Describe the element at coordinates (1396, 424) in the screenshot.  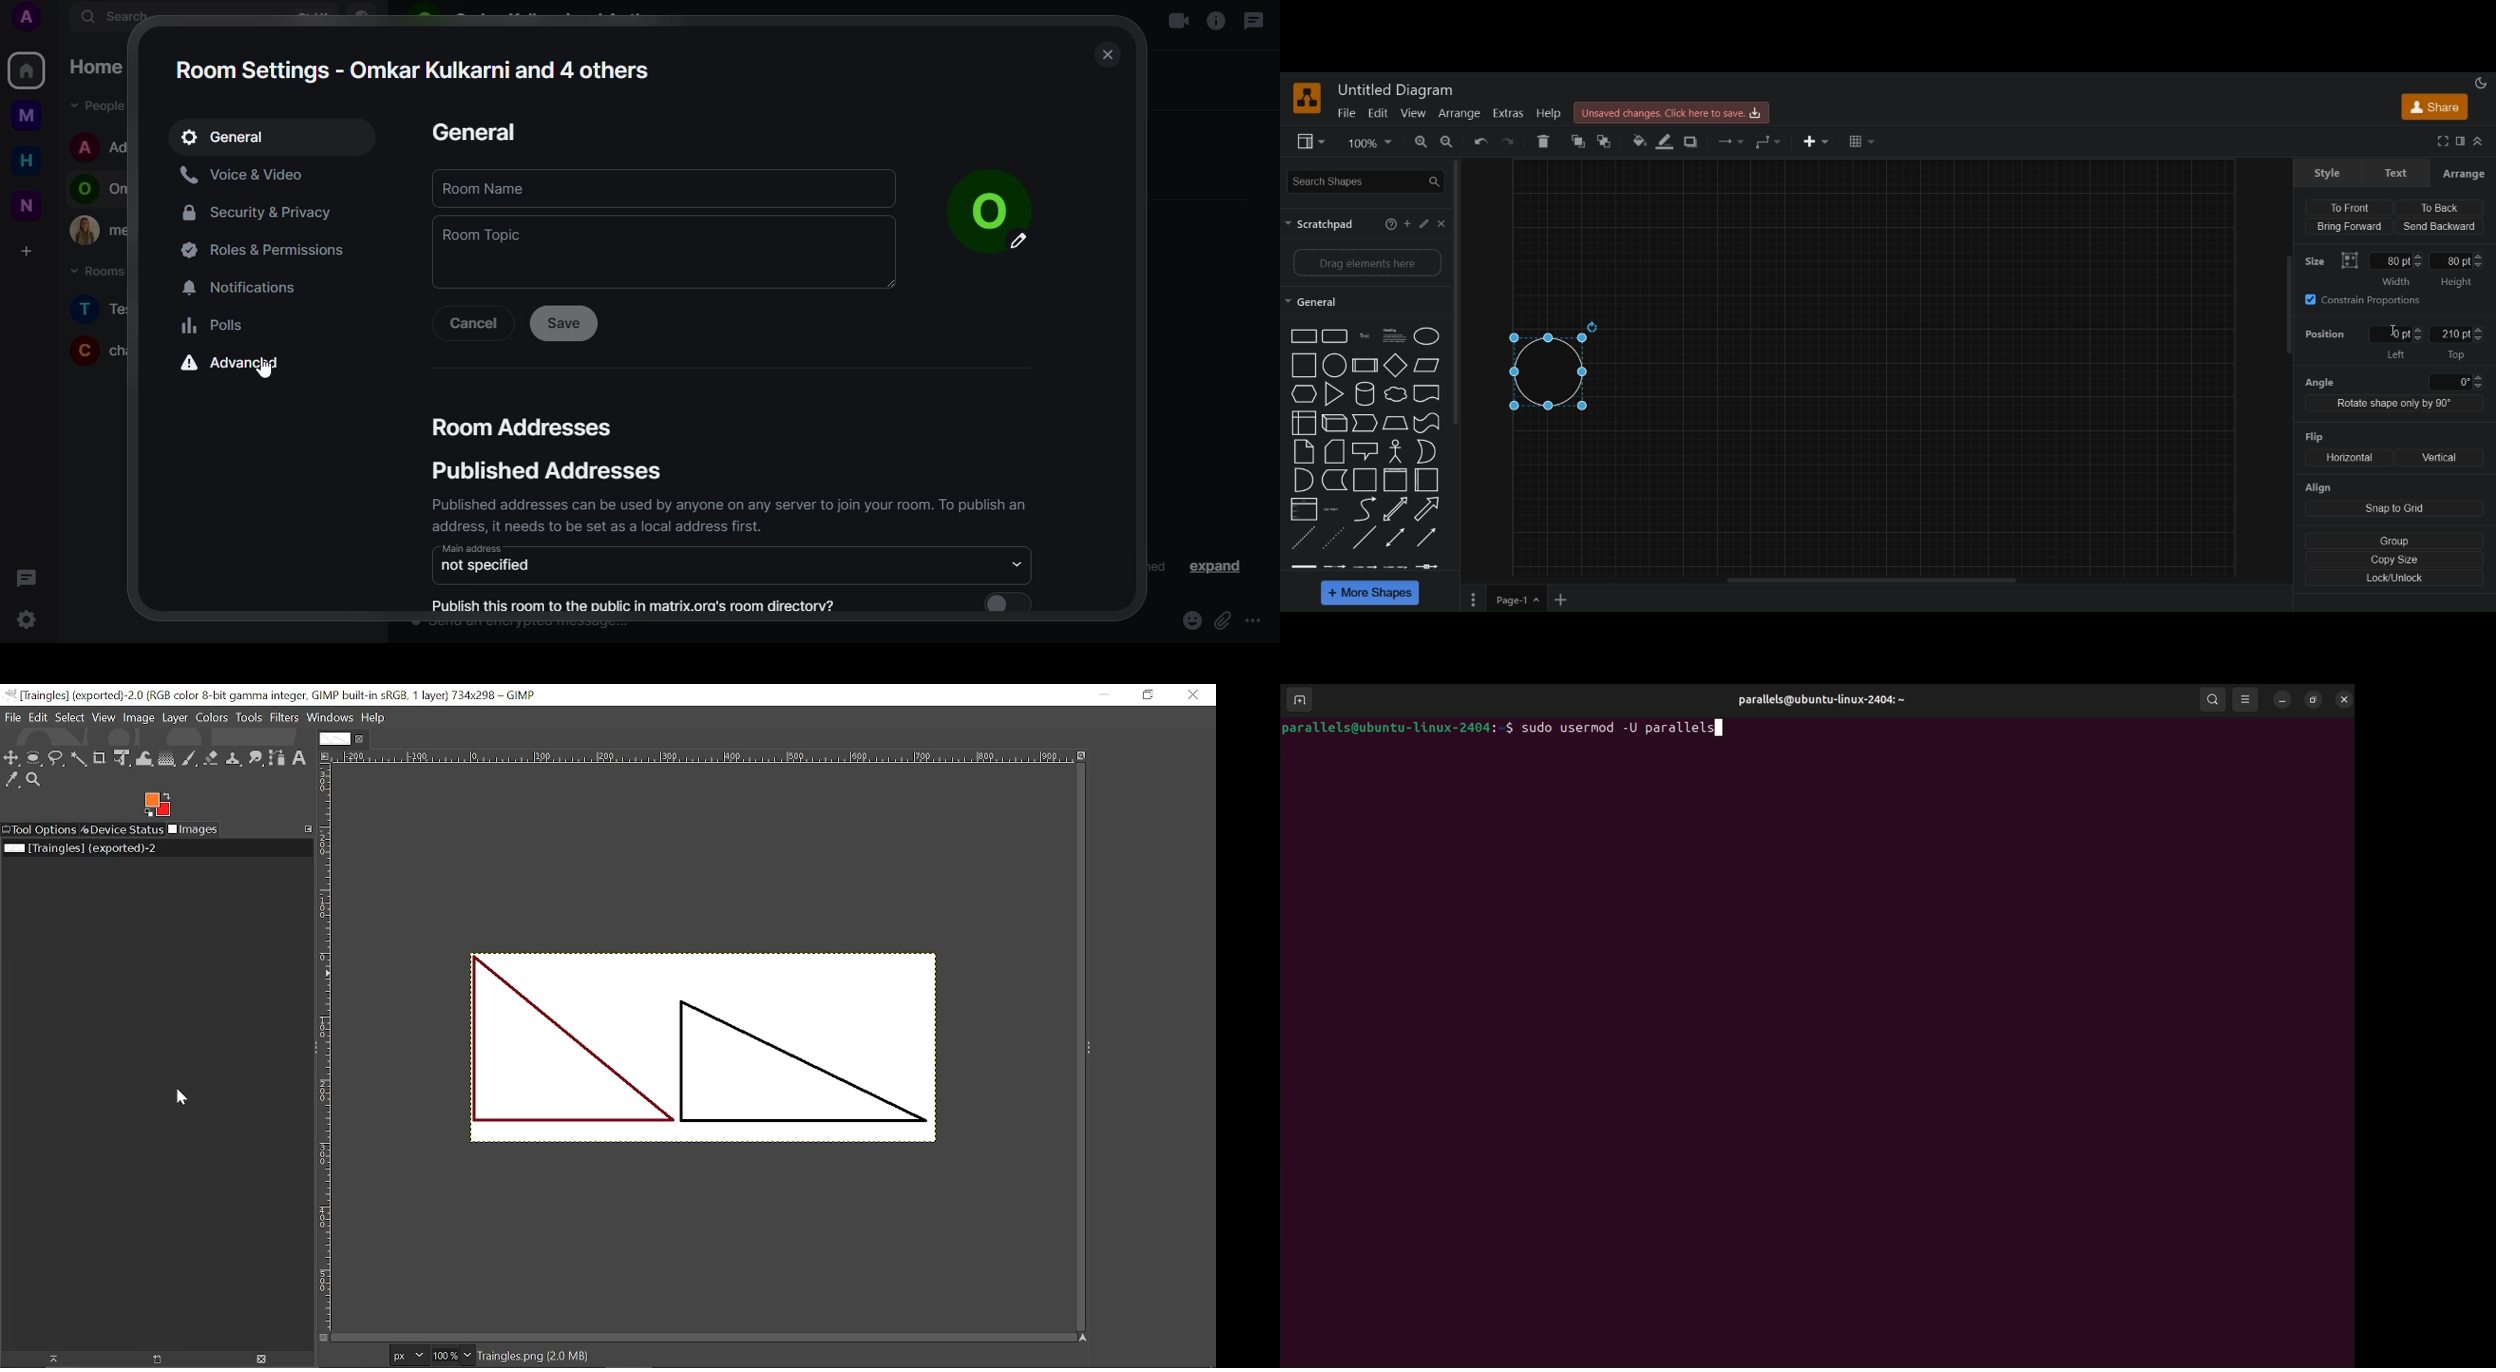
I see `Rombus` at that location.